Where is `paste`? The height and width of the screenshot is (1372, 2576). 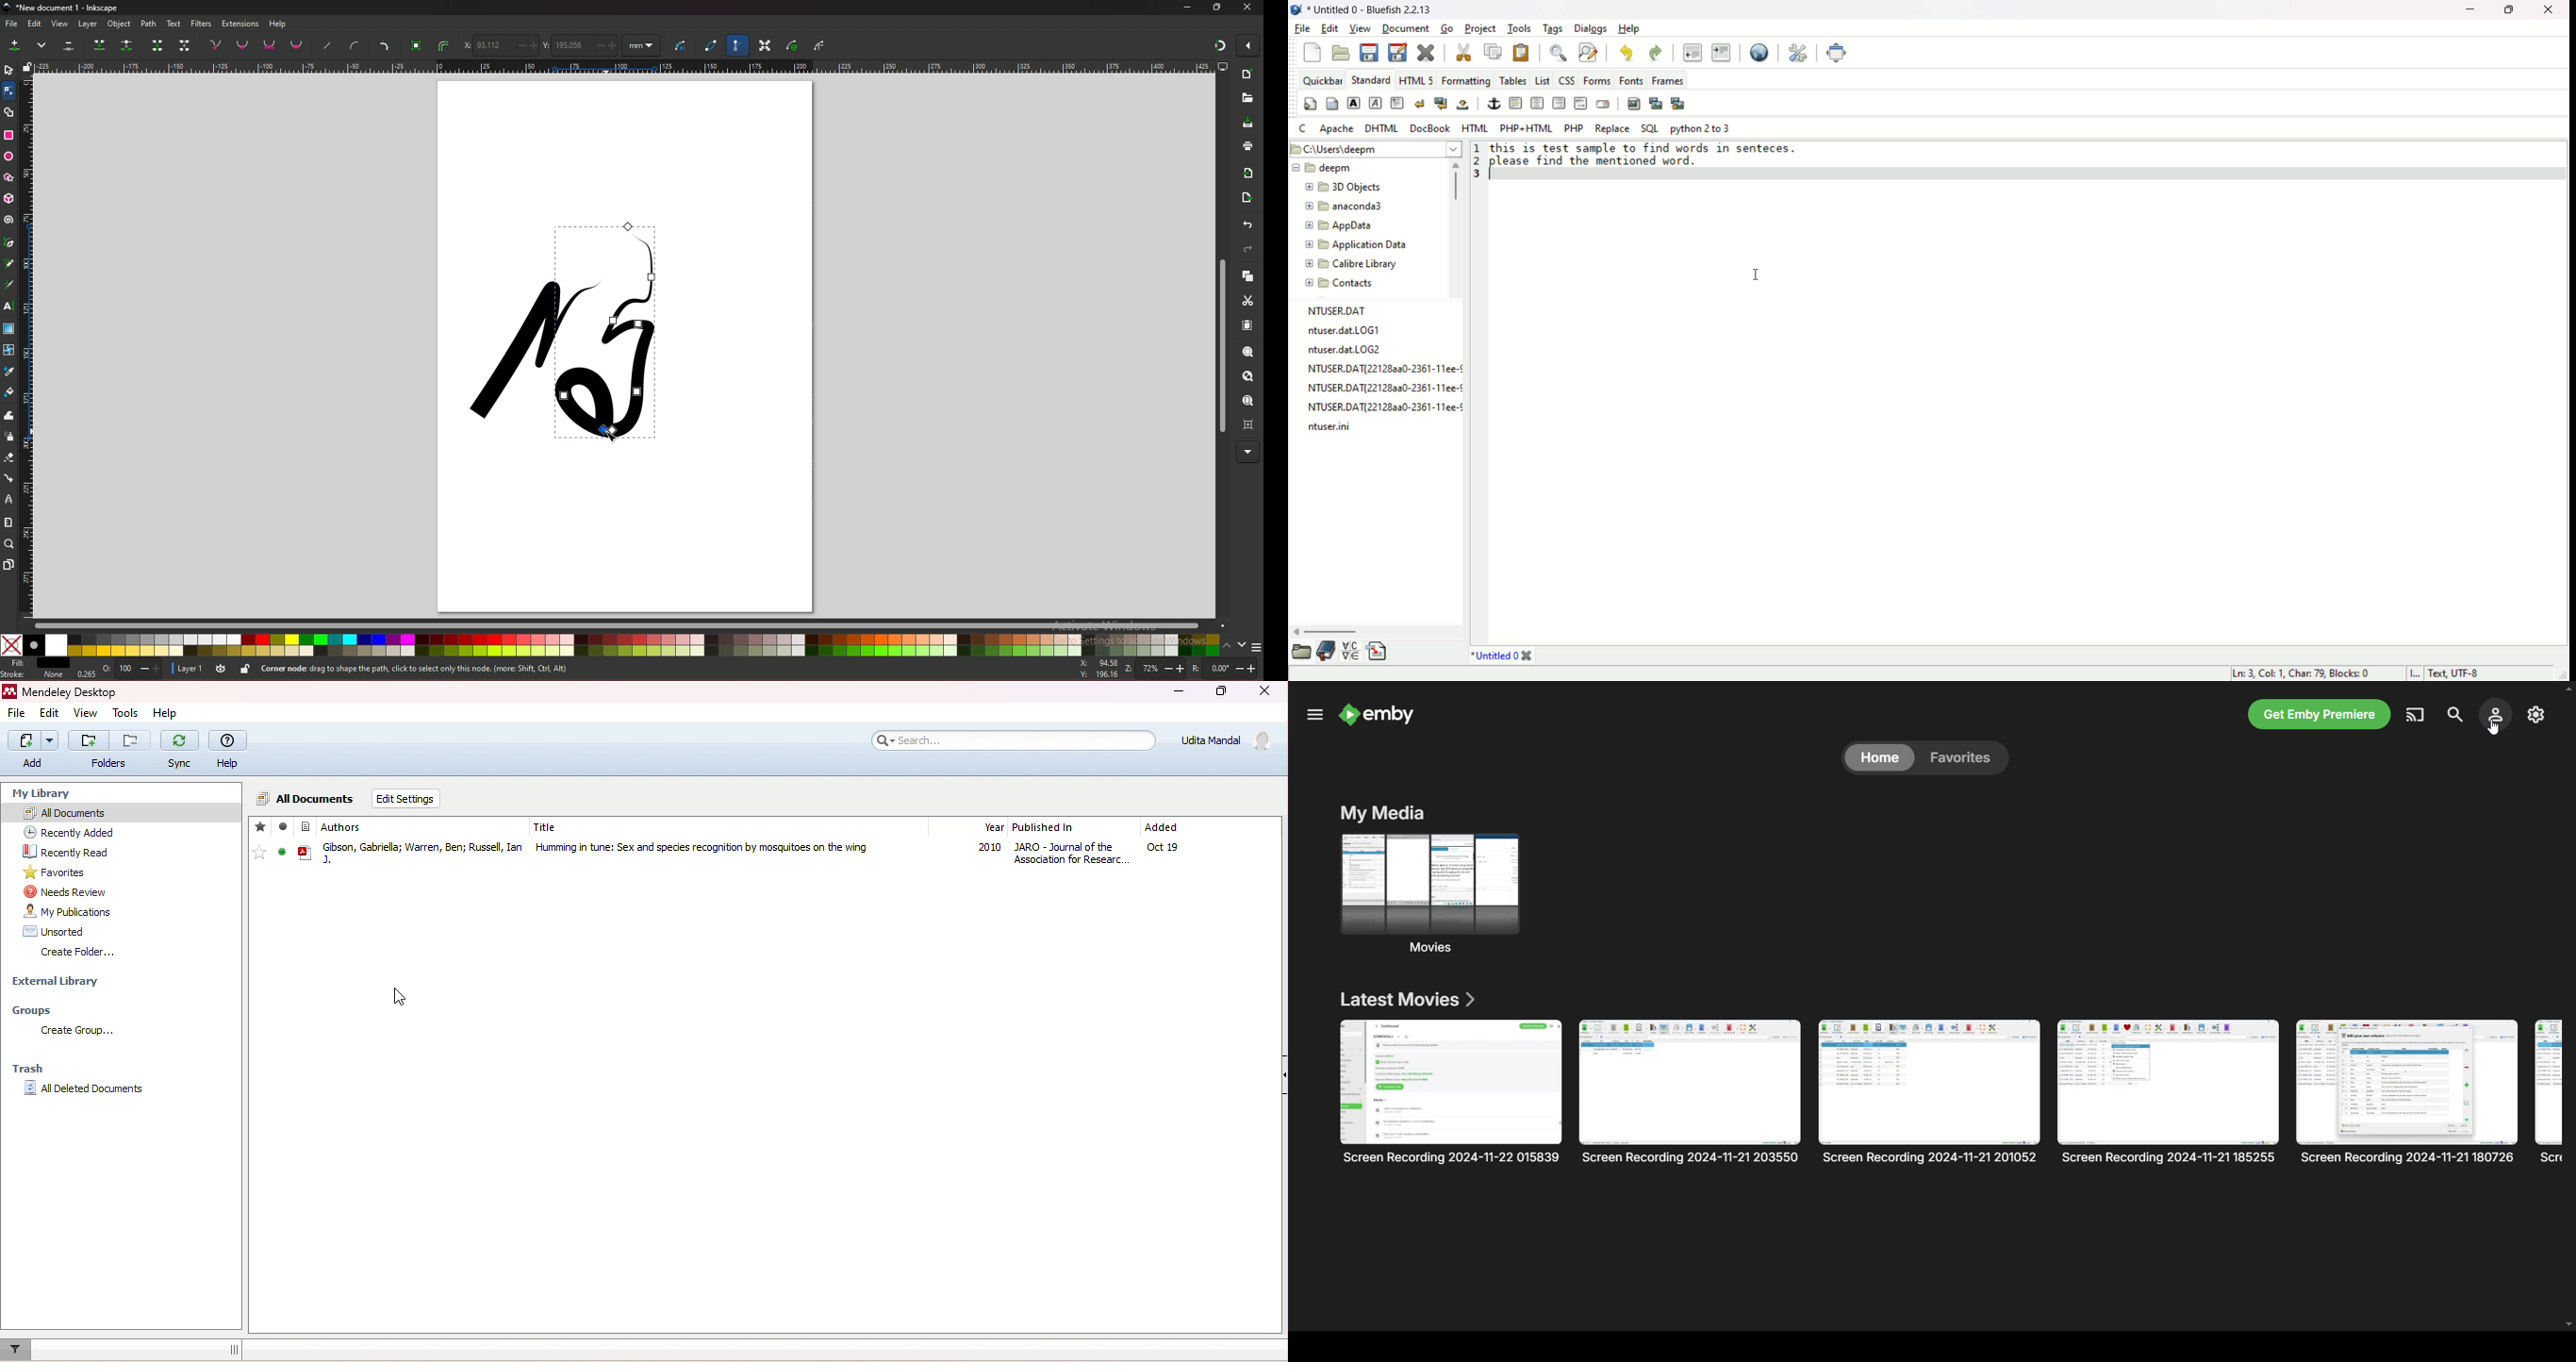
paste is located at coordinates (1248, 325).